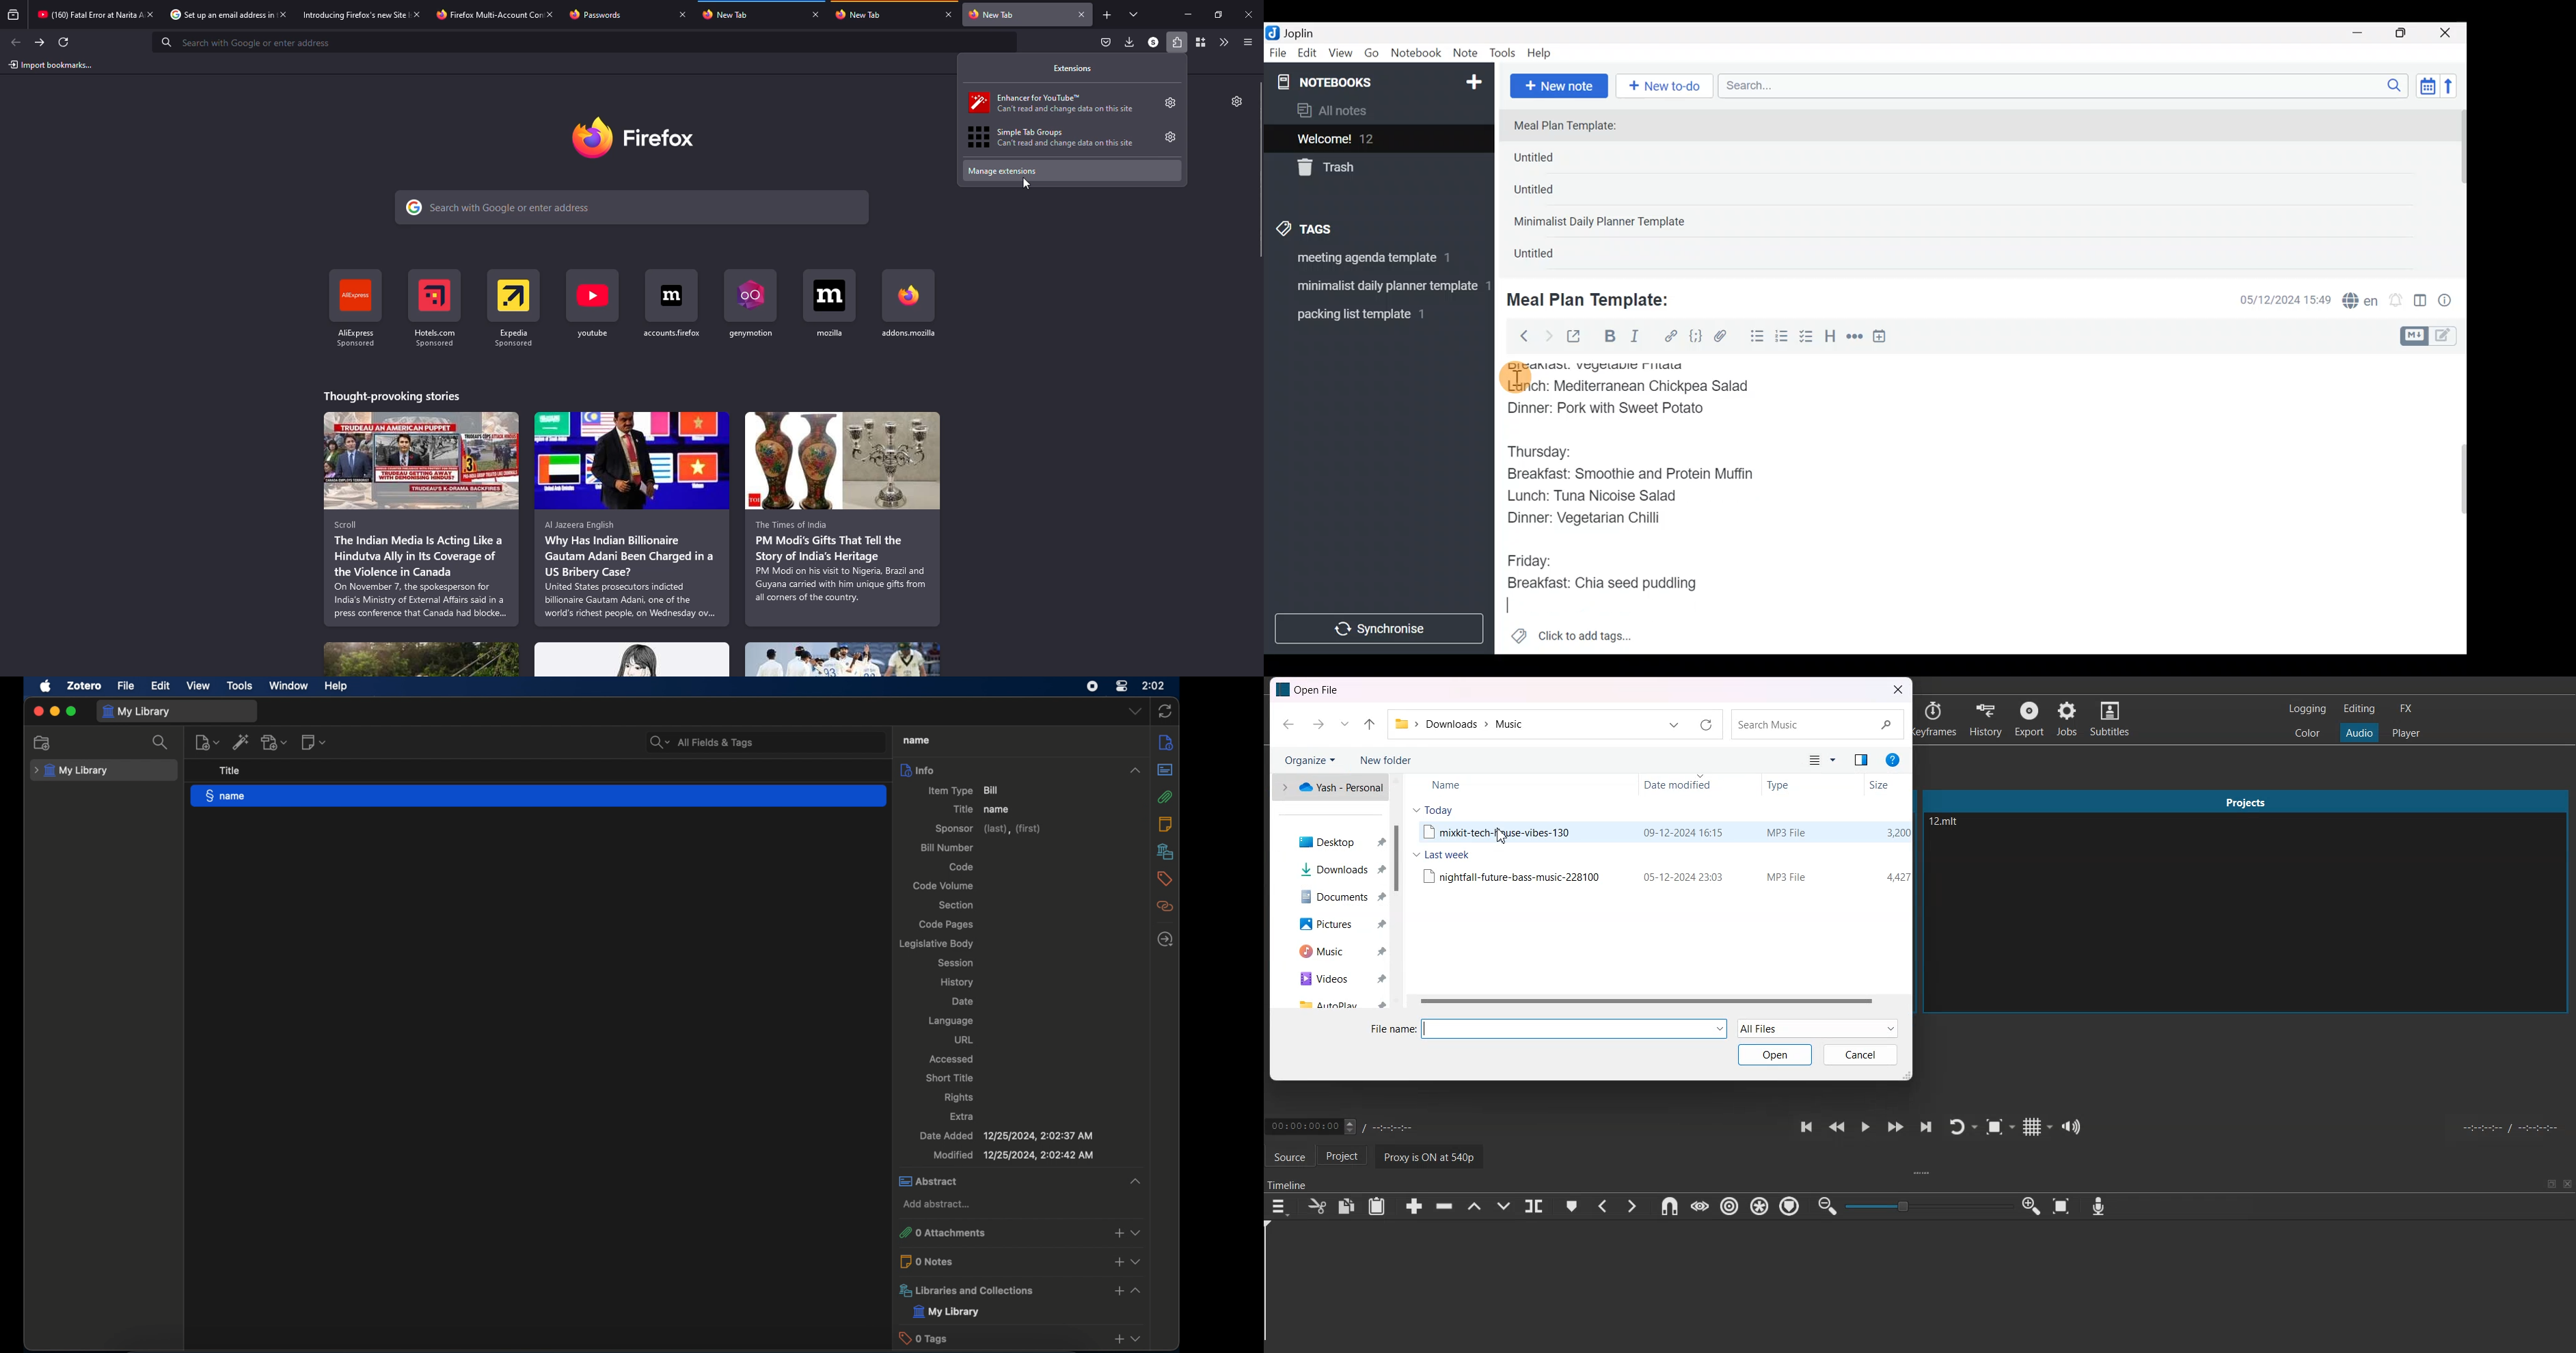 This screenshot has width=2576, height=1372. What do you see at coordinates (1166, 712) in the screenshot?
I see `sync` at bounding box center [1166, 712].